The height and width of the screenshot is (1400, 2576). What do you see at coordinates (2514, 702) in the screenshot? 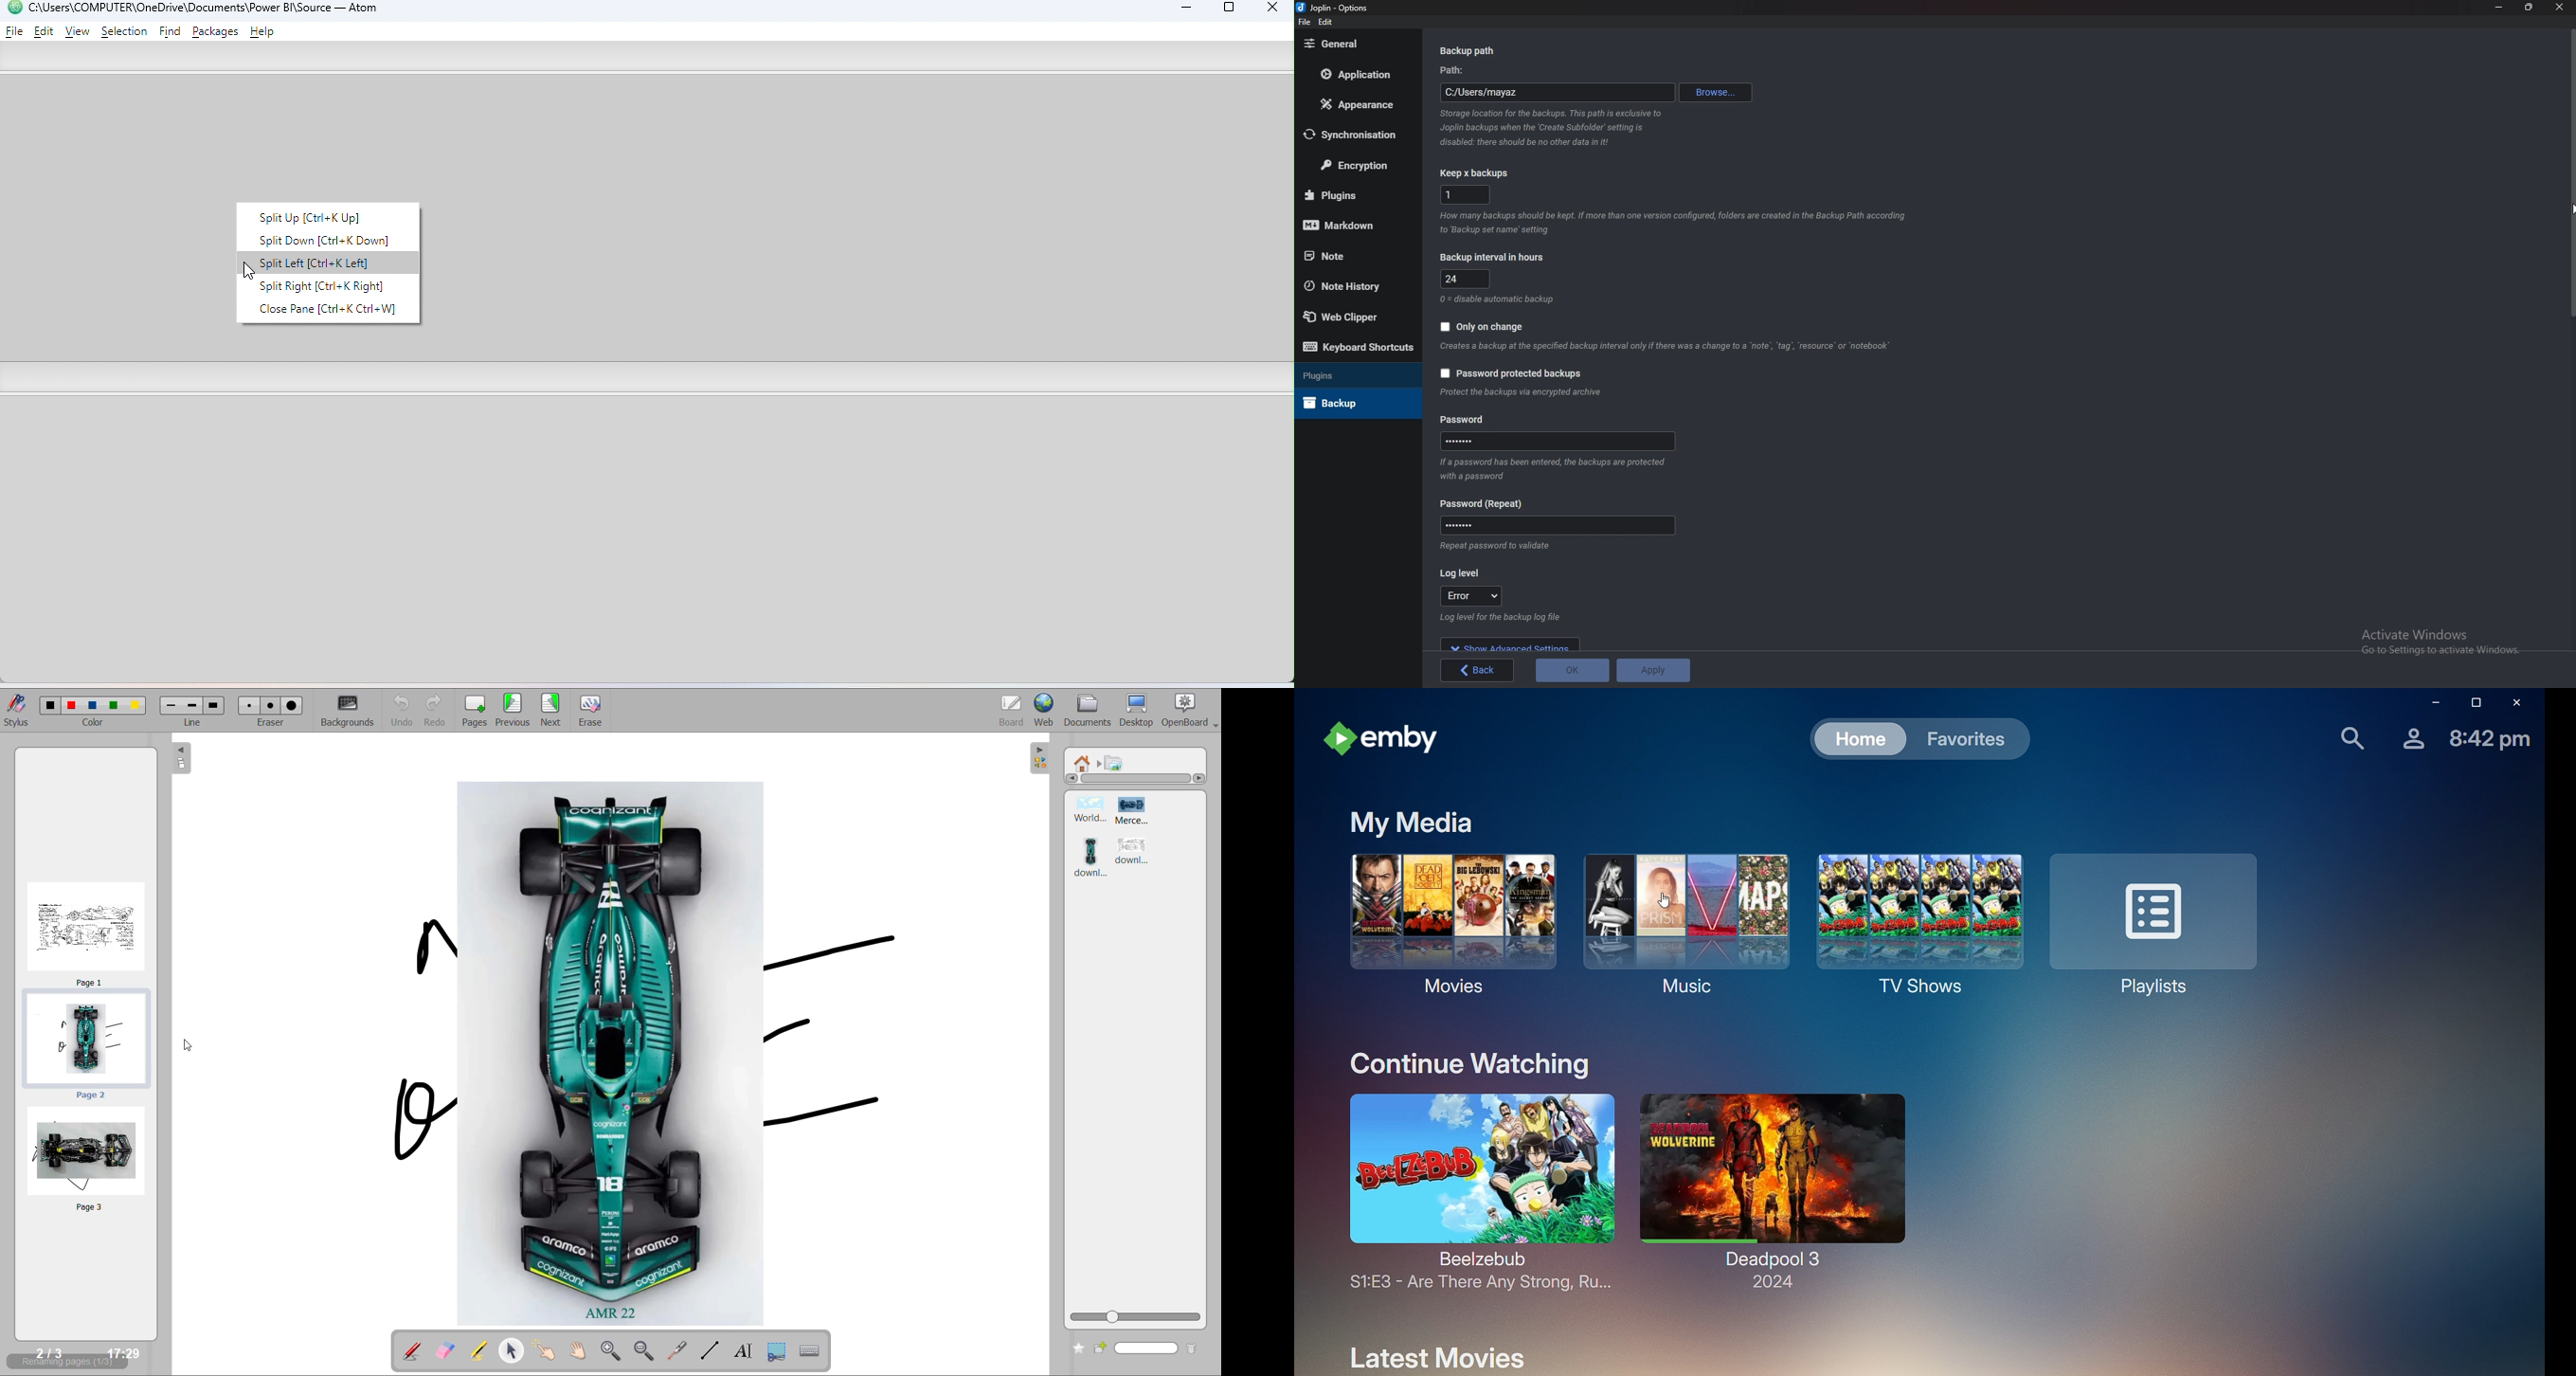
I see `Close` at bounding box center [2514, 702].